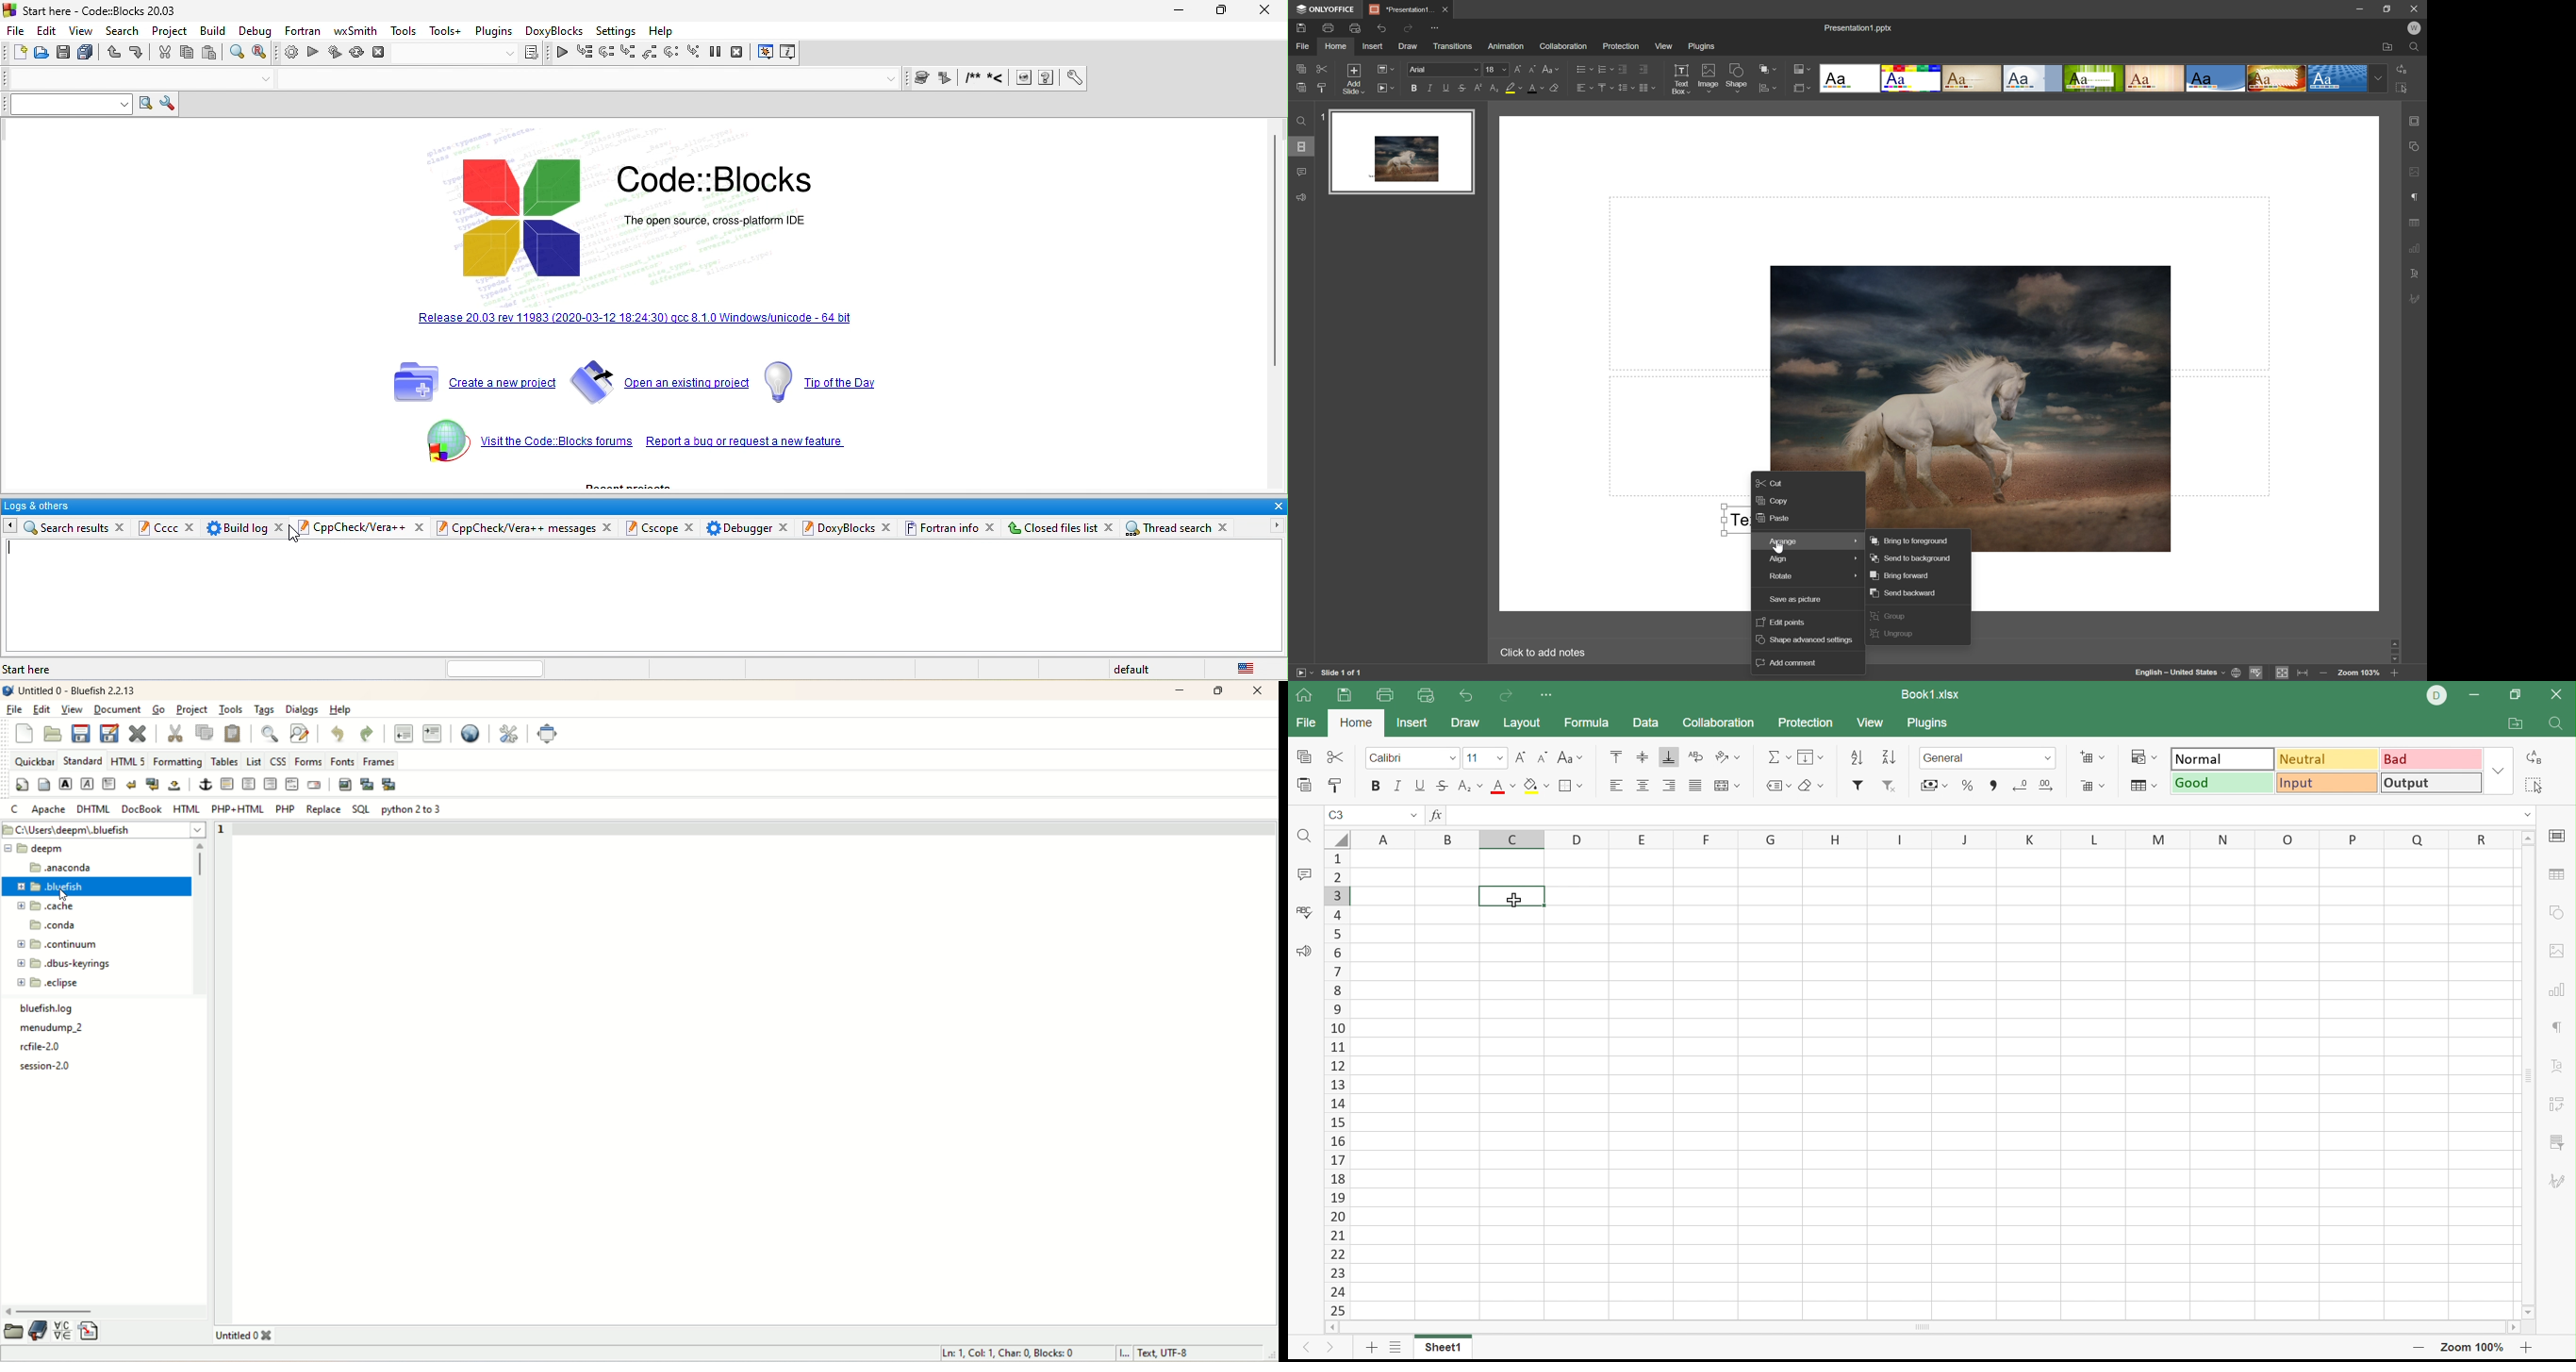 This screenshot has width=2576, height=1372. What do you see at coordinates (2526, 1077) in the screenshot?
I see `Scroll bar` at bounding box center [2526, 1077].